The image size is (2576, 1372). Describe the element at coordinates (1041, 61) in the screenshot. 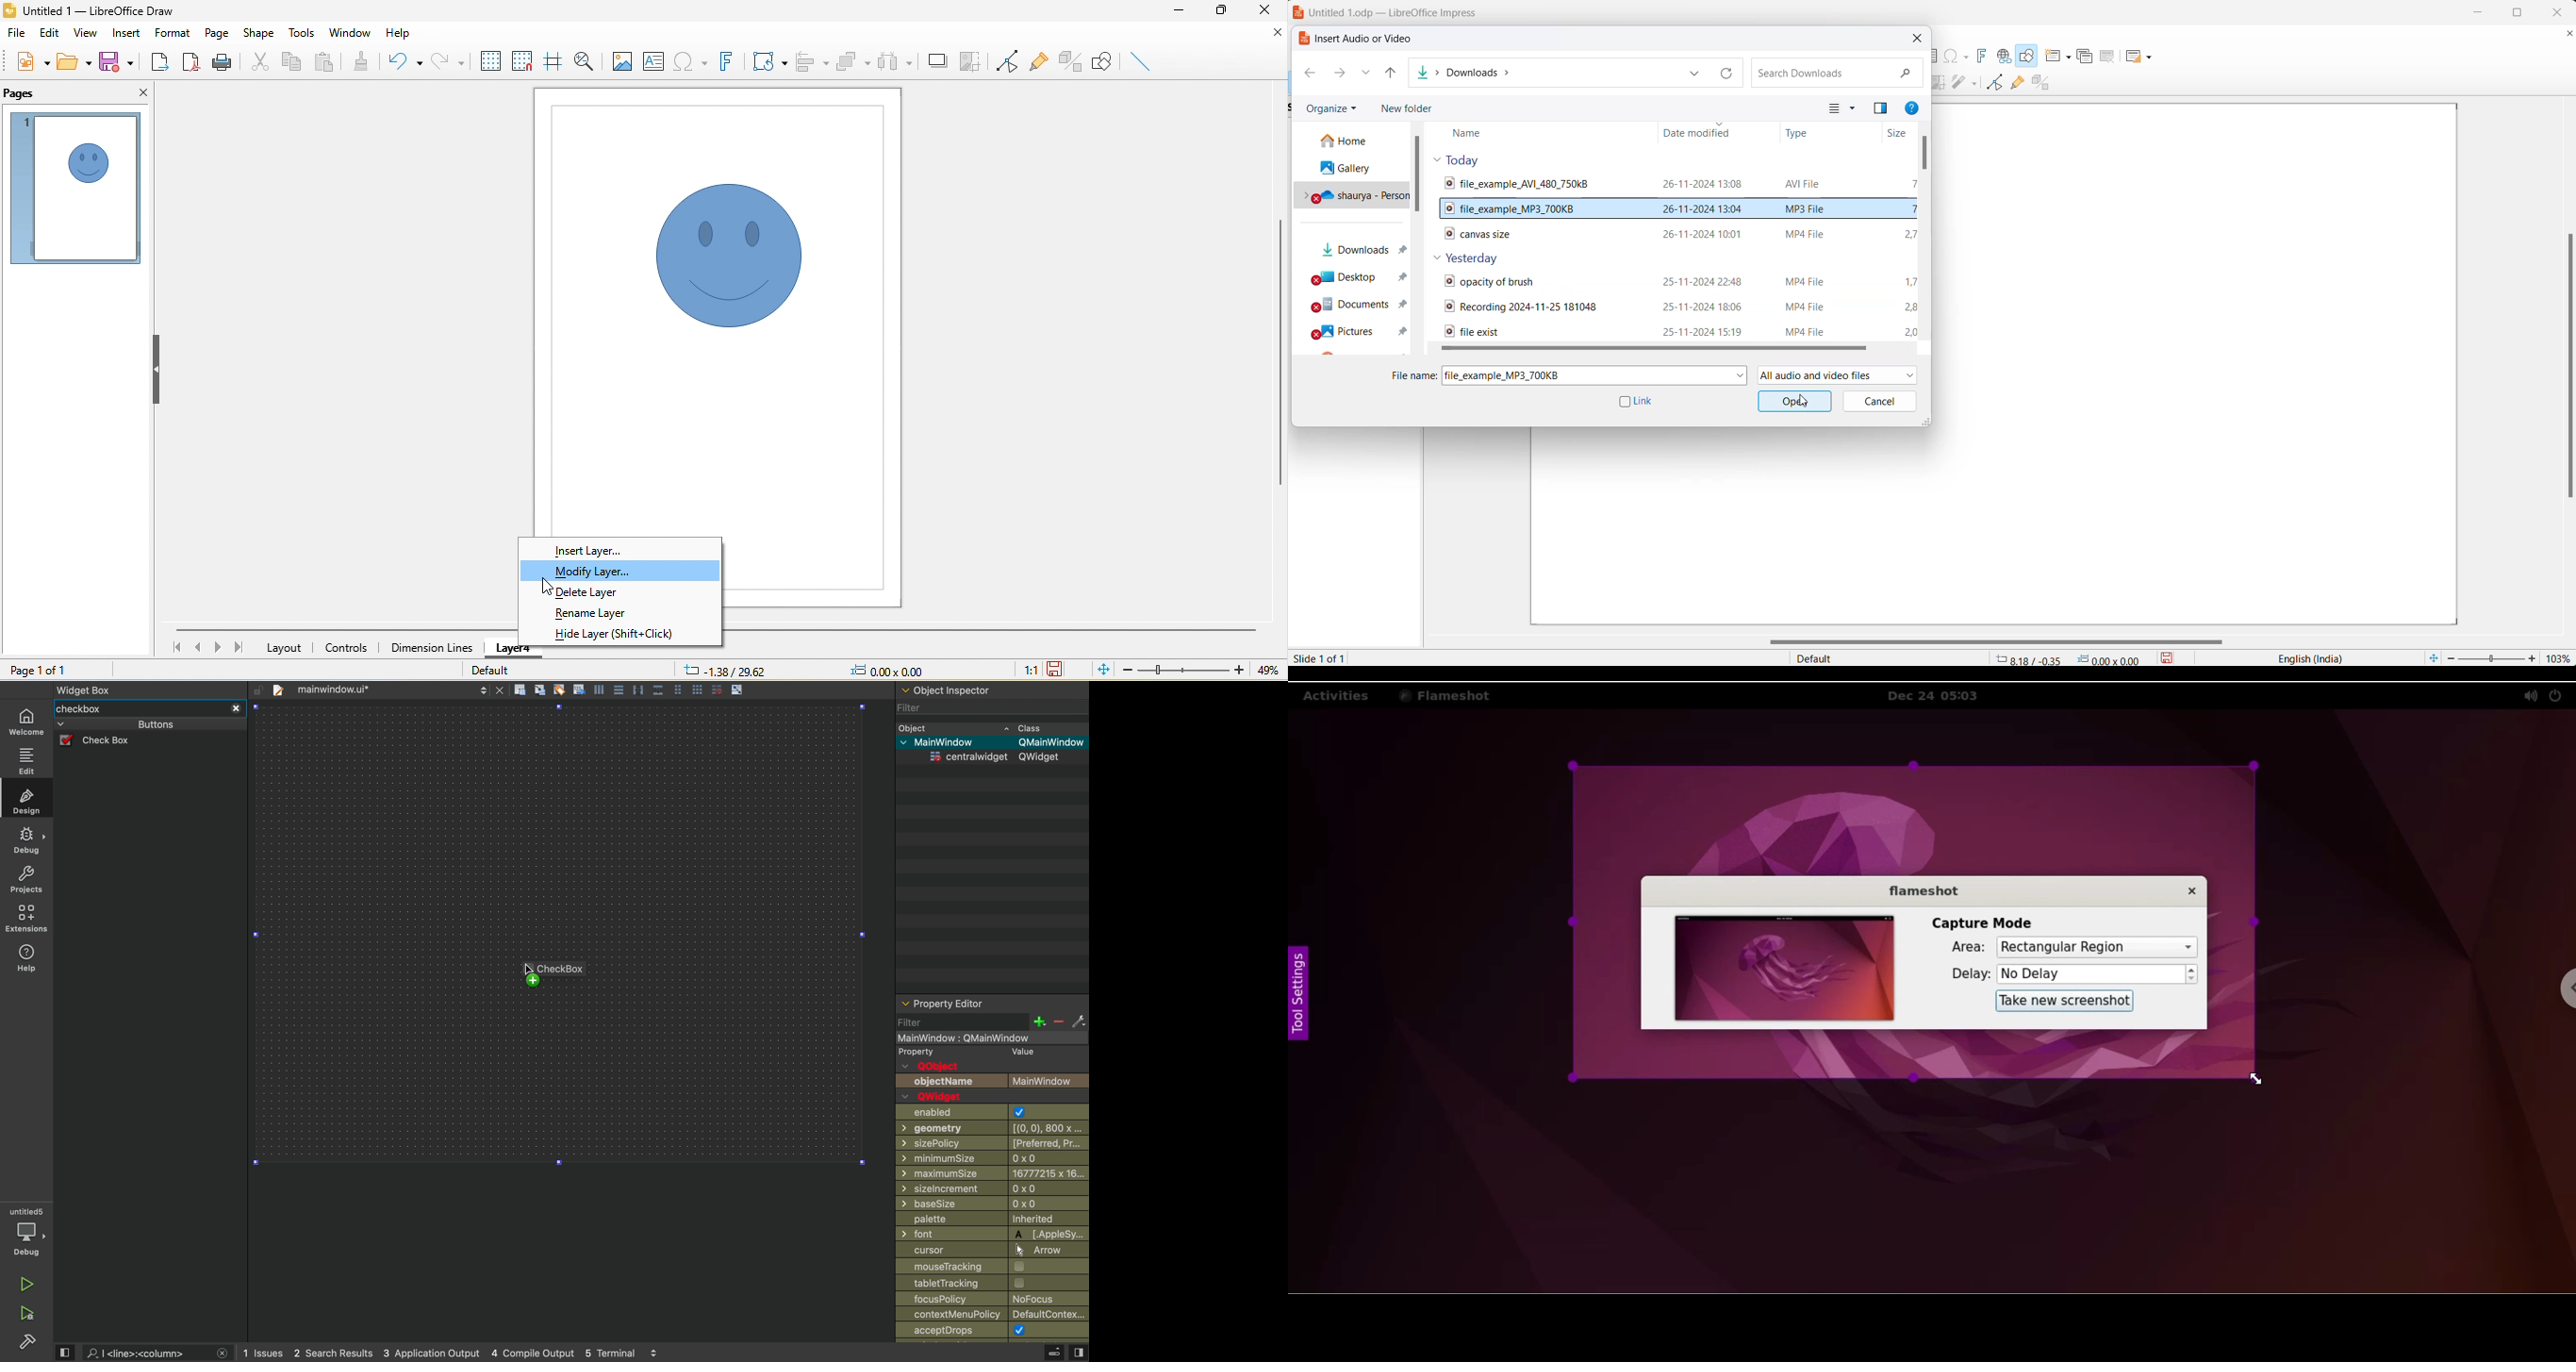

I see `glue point function` at that location.